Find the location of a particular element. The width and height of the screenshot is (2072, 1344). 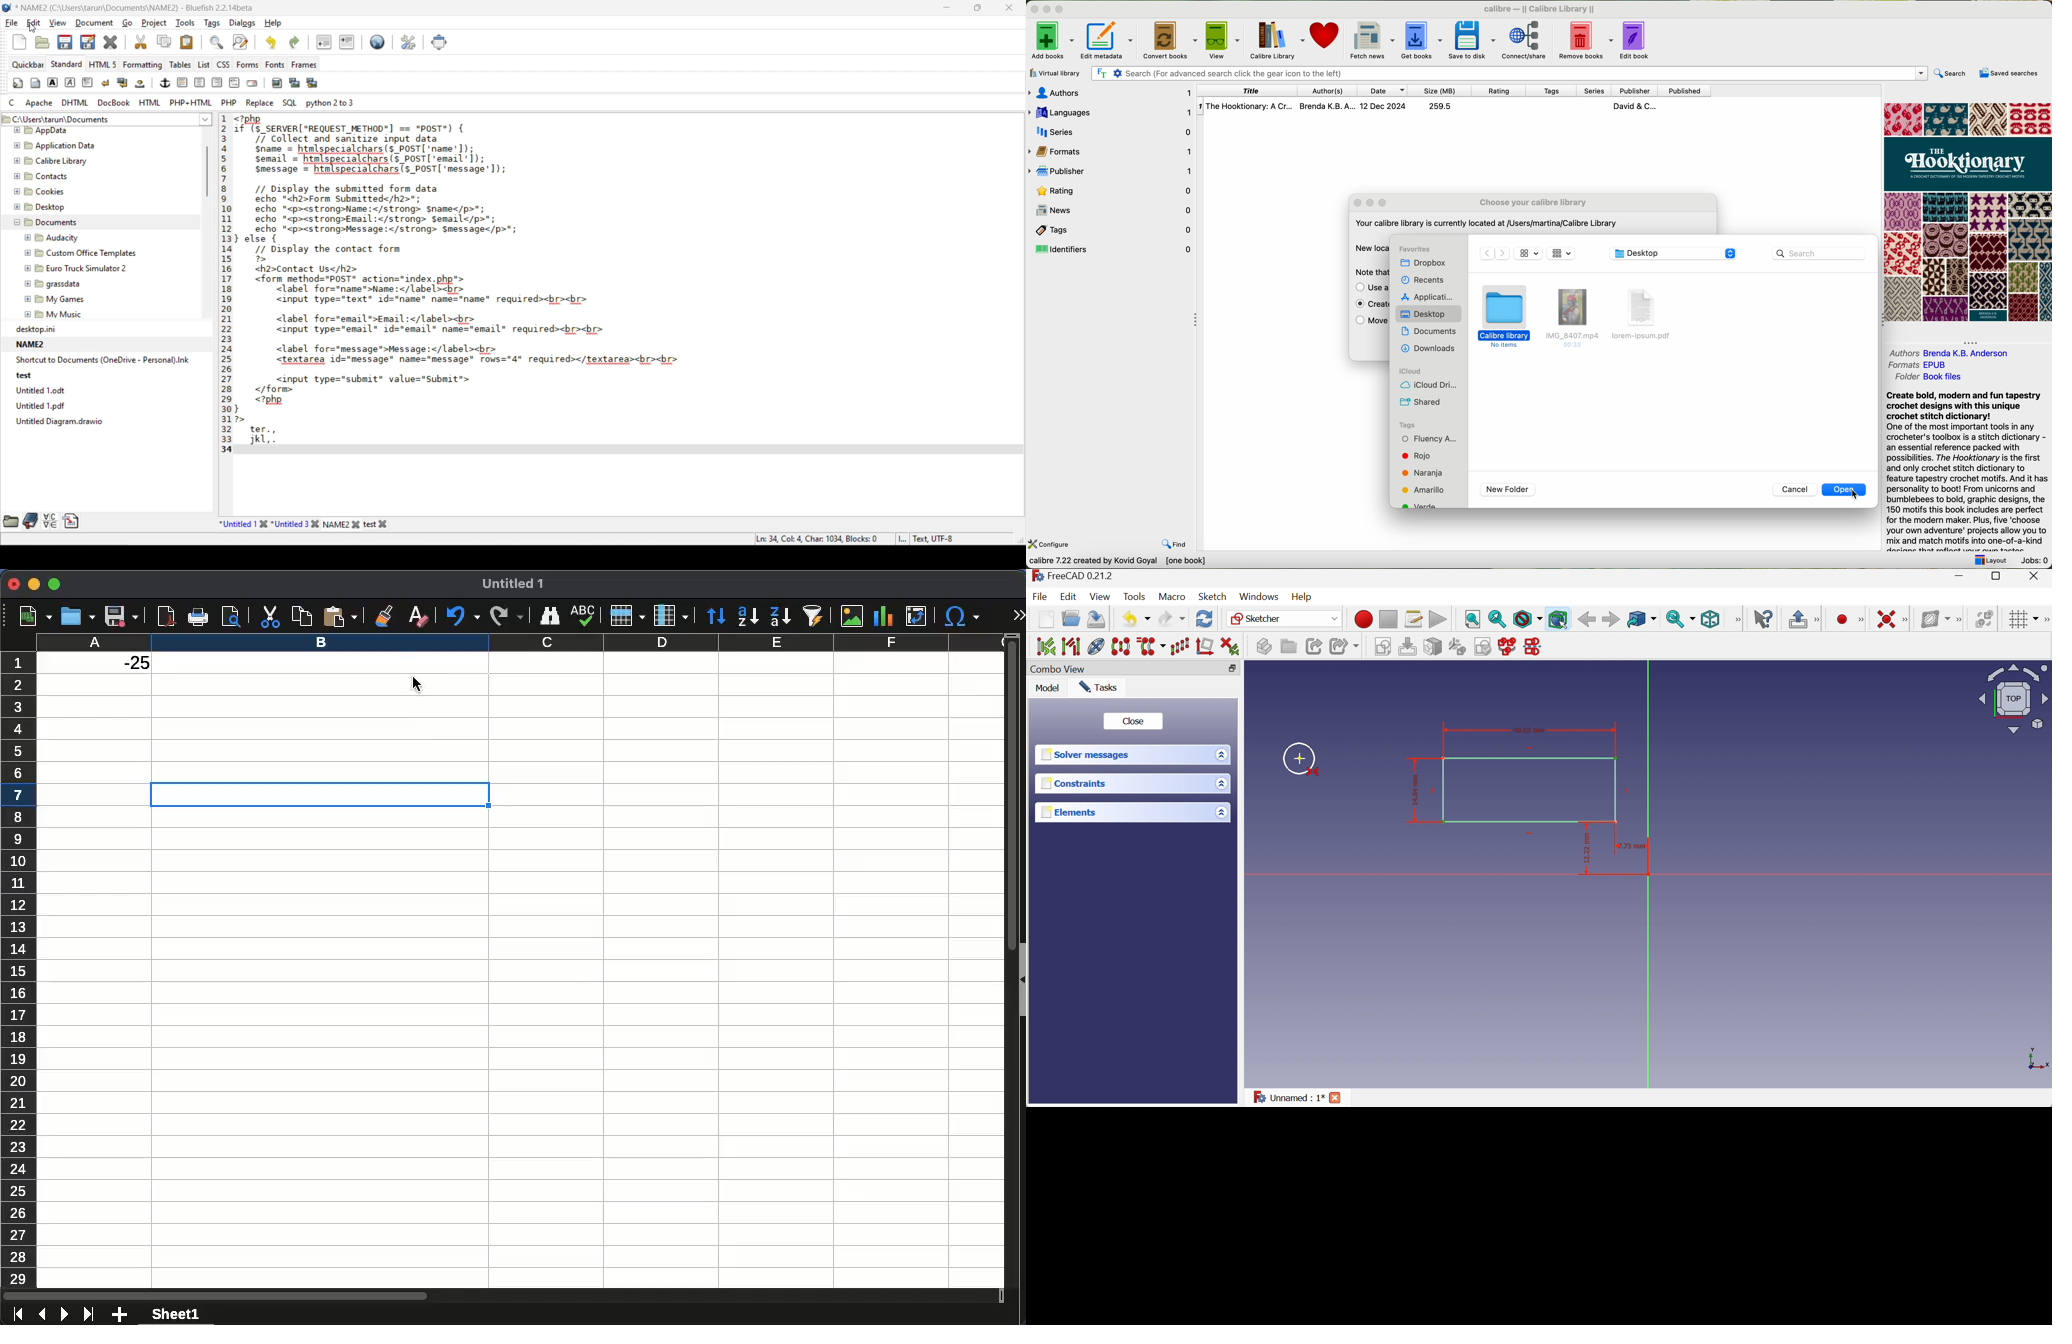

email is located at coordinates (254, 83).